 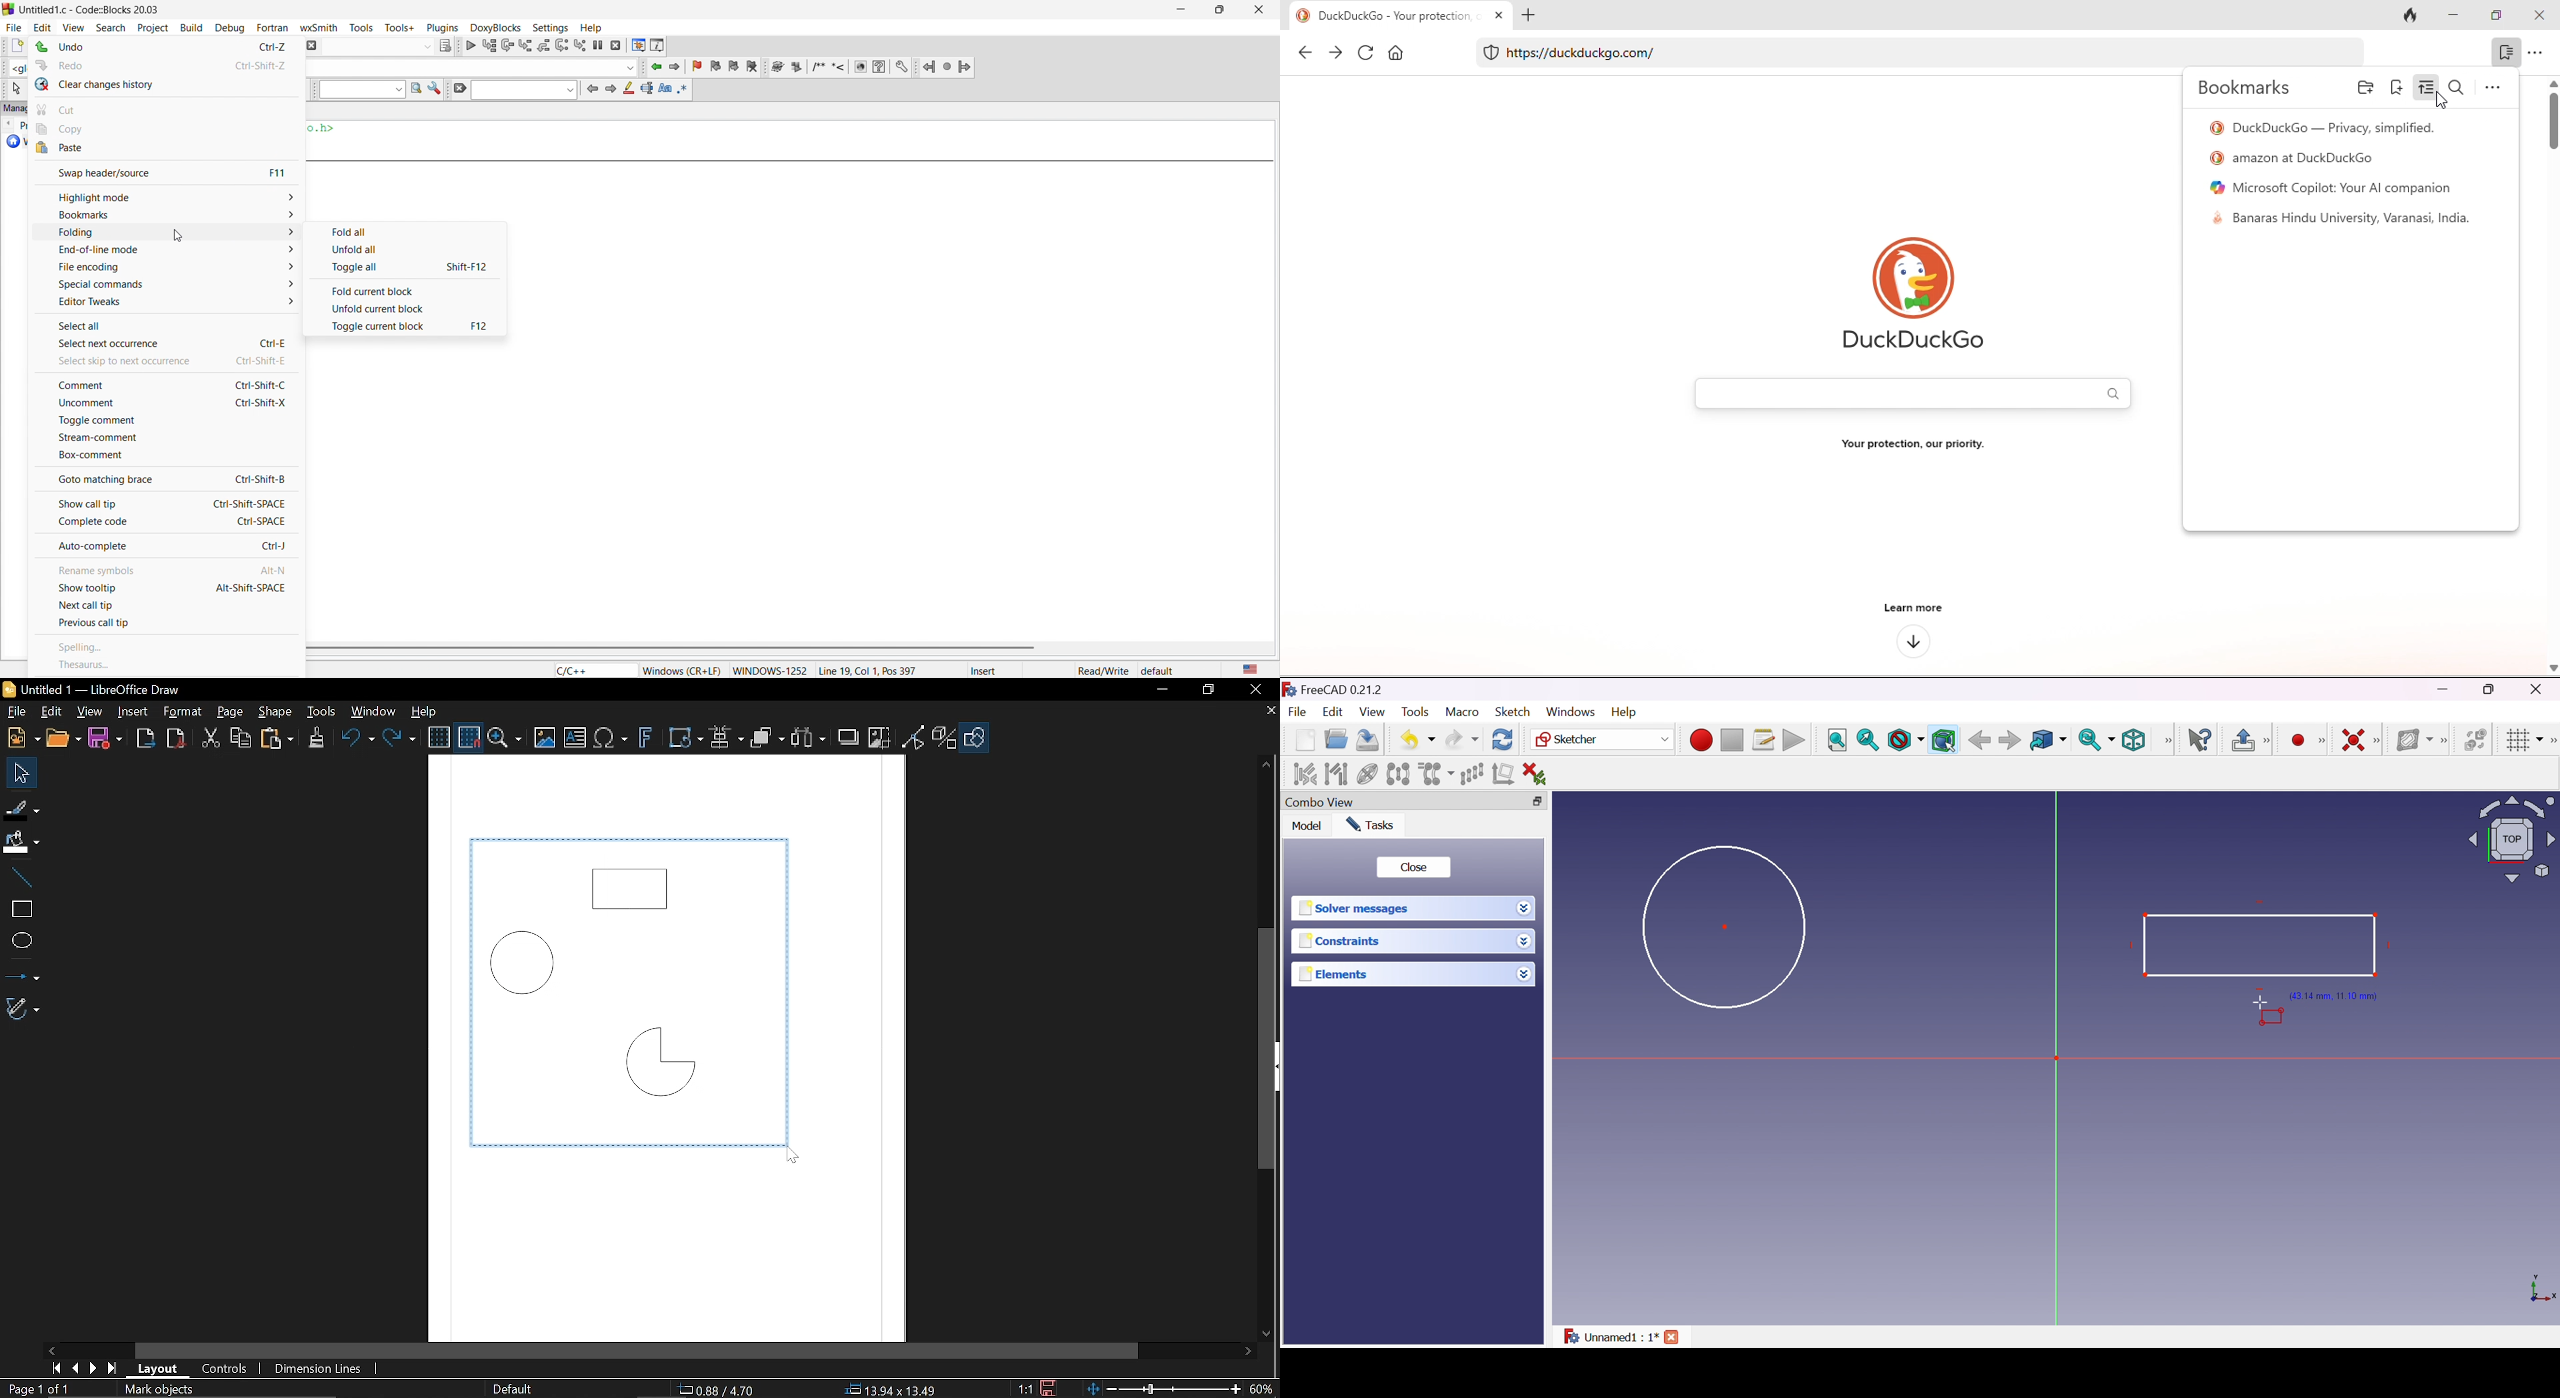 What do you see at coordinates (160, 251) in the screenshot?
I see `end of line mode` at bounding box center [160, 251].